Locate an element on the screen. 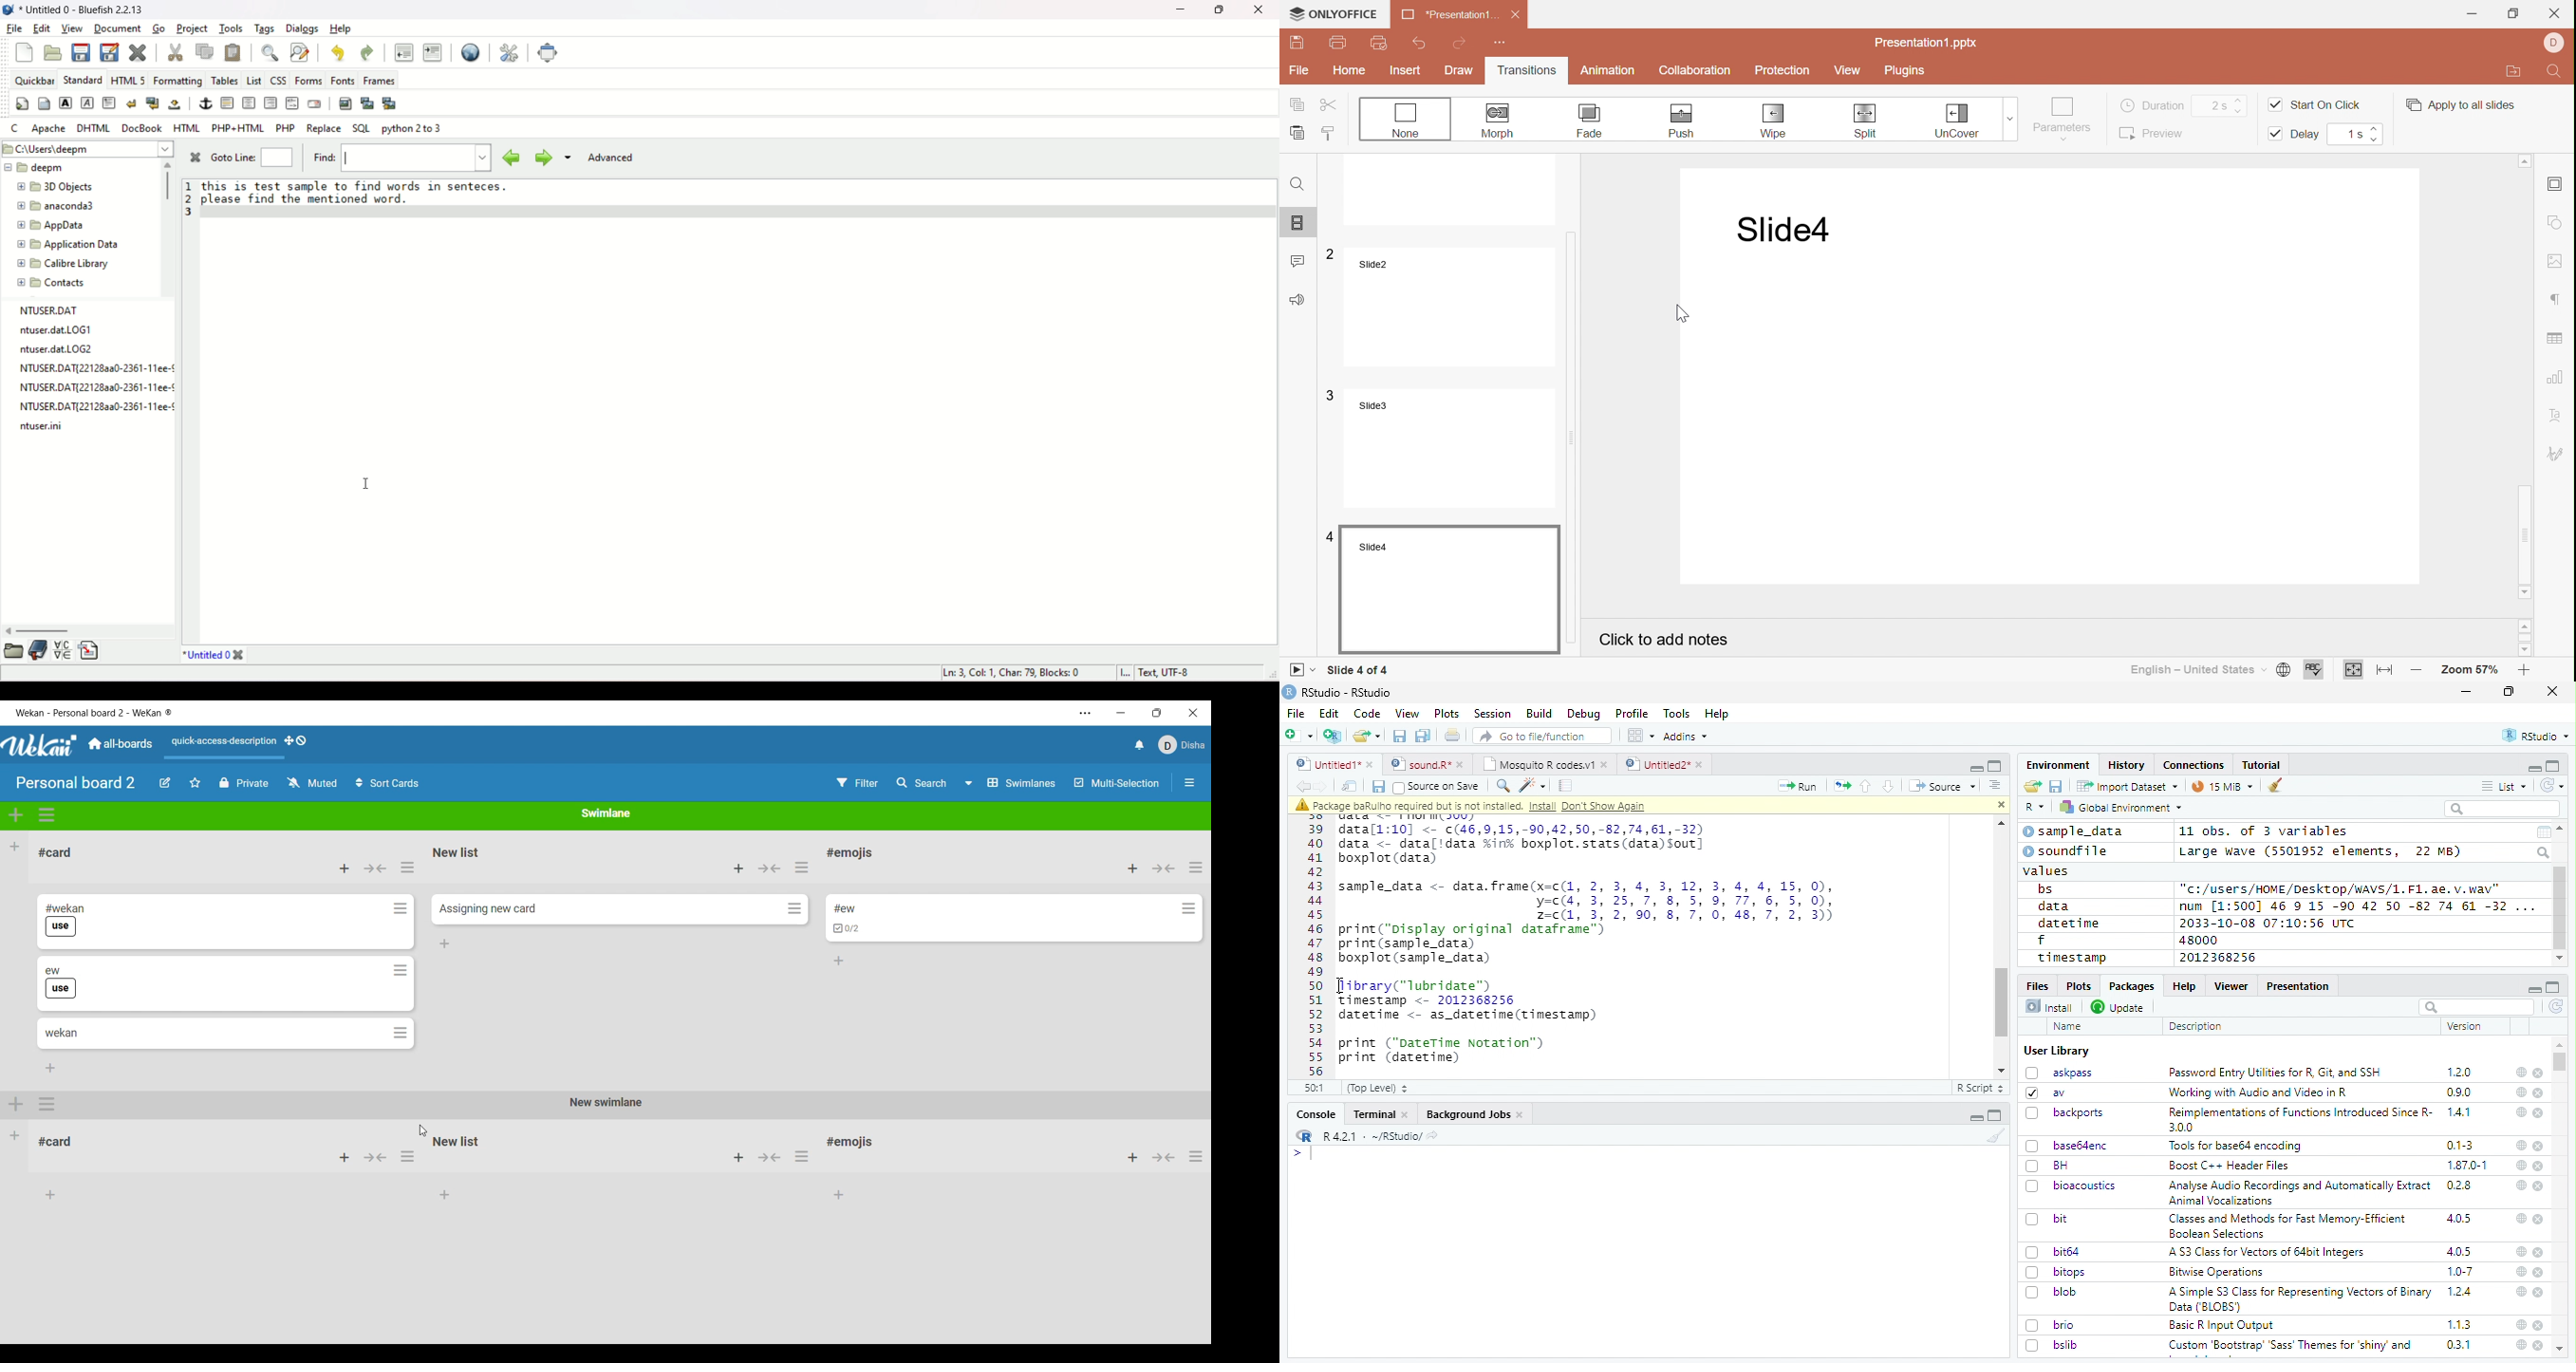 This screenshot has width=2576, height=1372. help is located at coordinates (2521, 1324).